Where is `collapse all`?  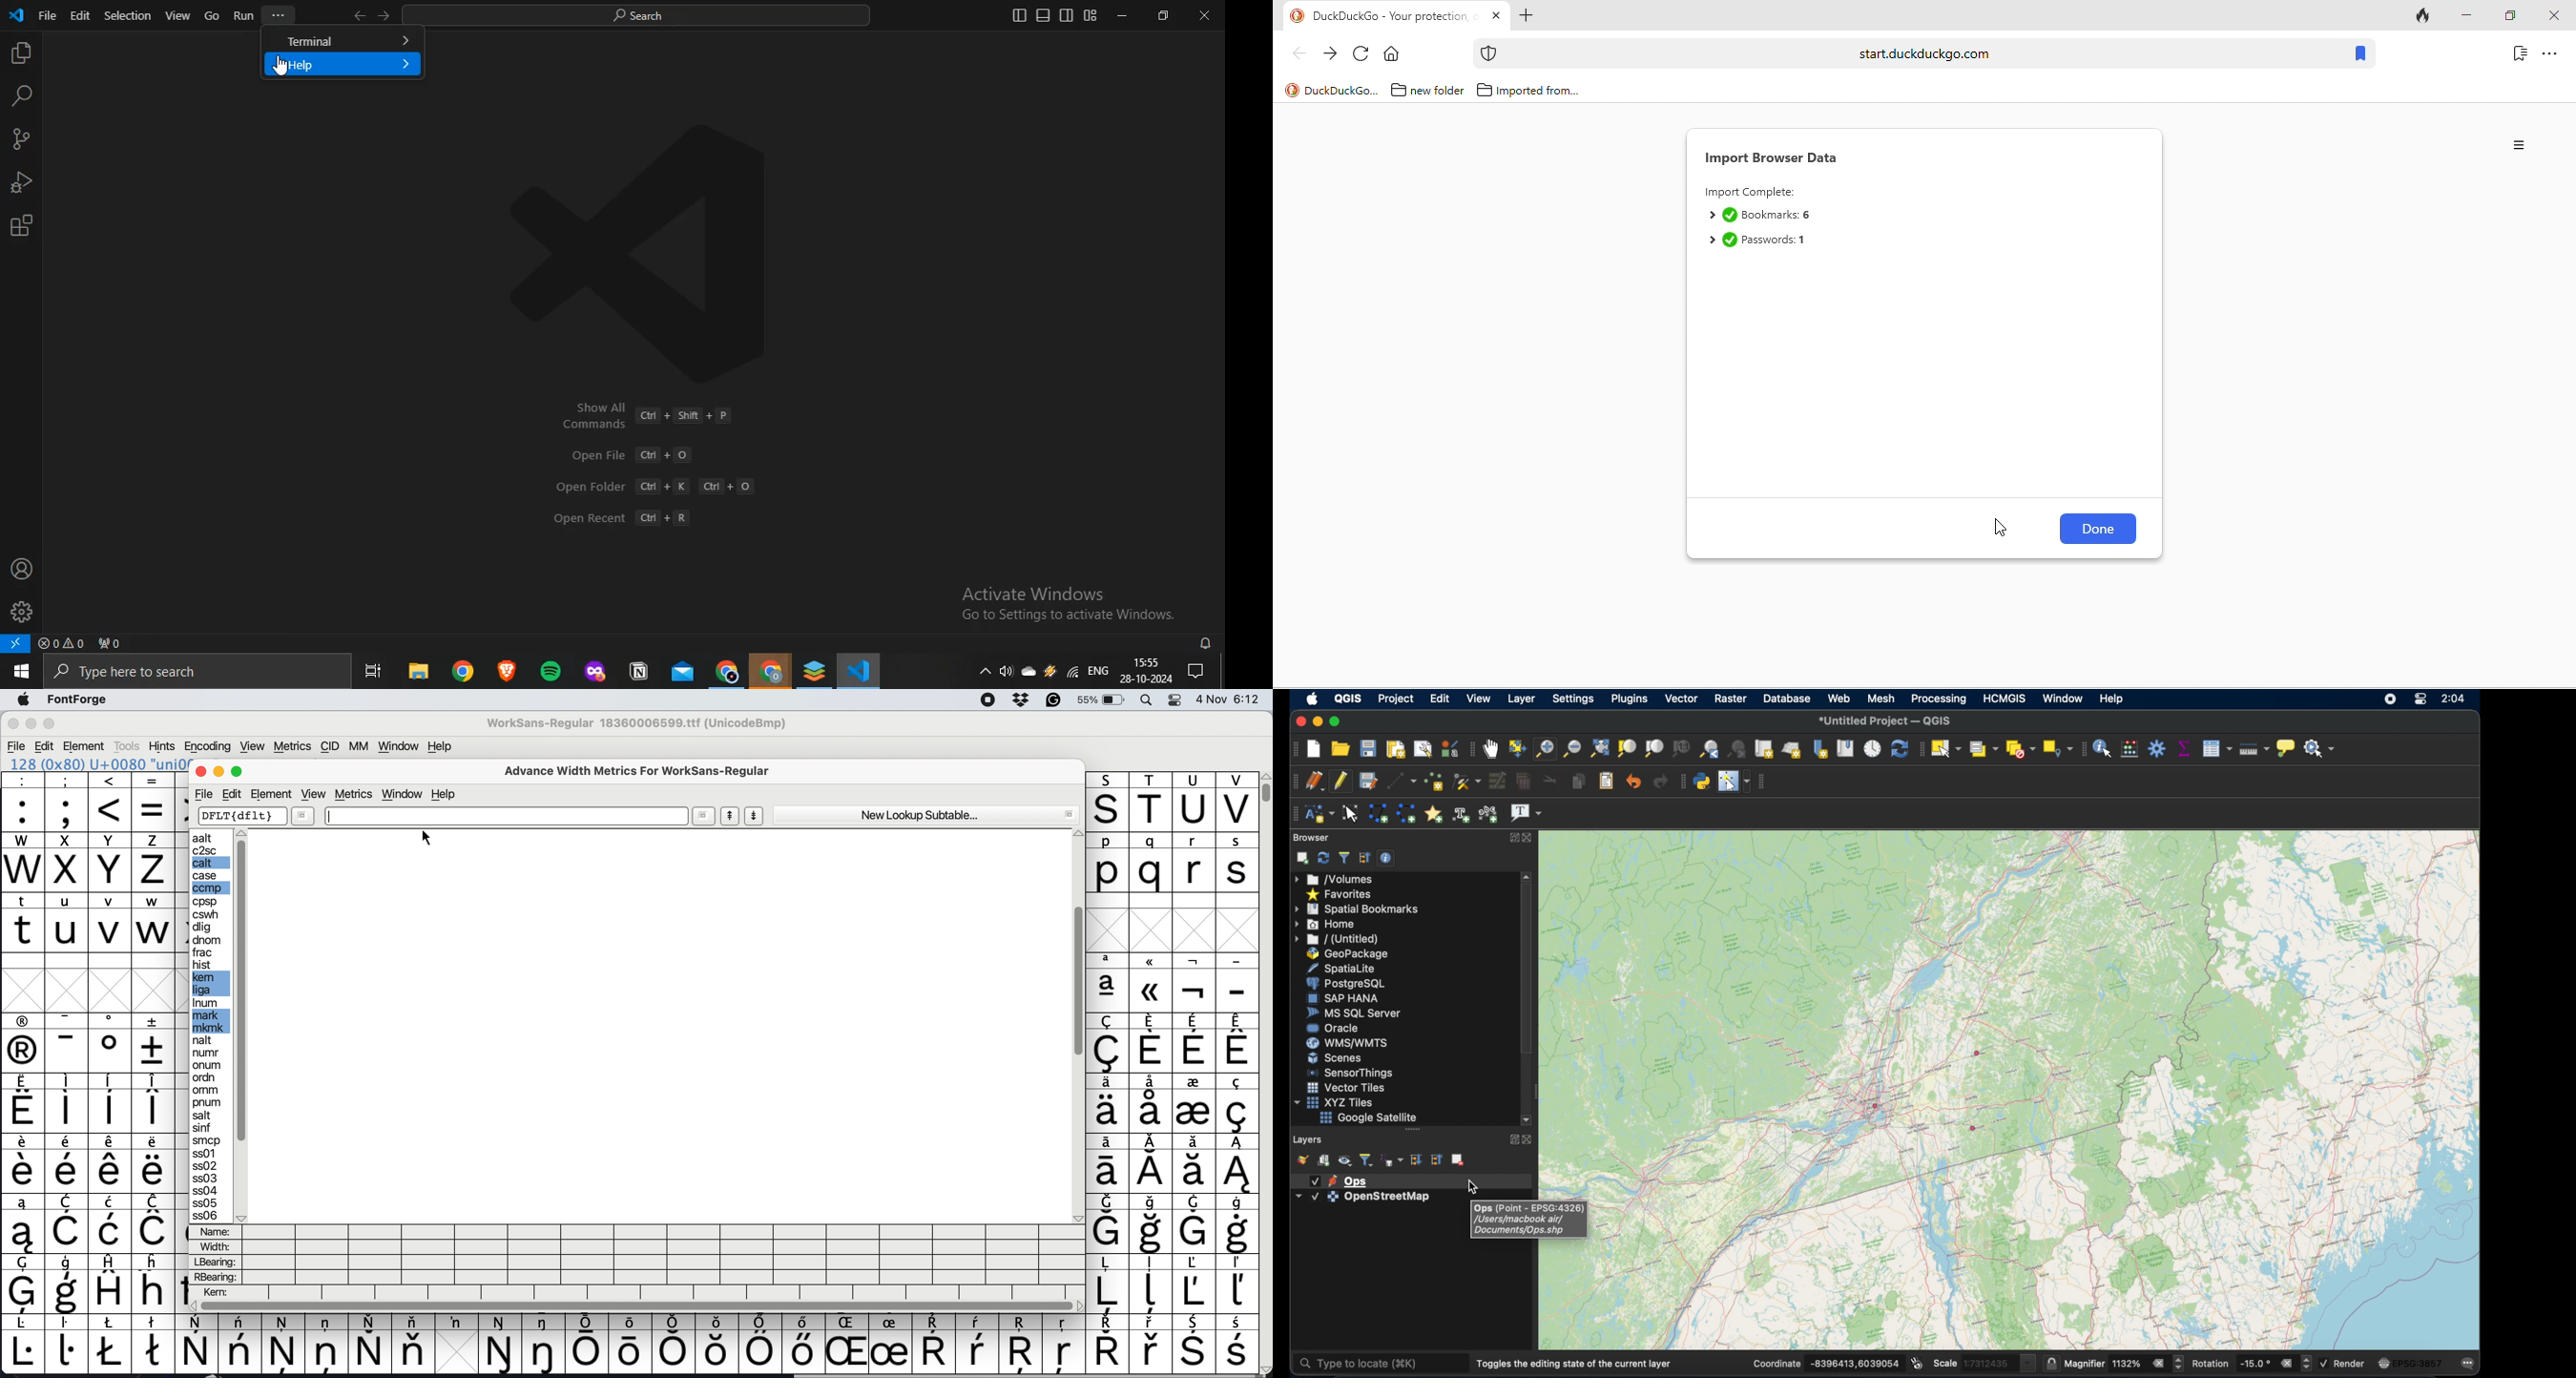 collapse all is located at coordinates (1365, 858).